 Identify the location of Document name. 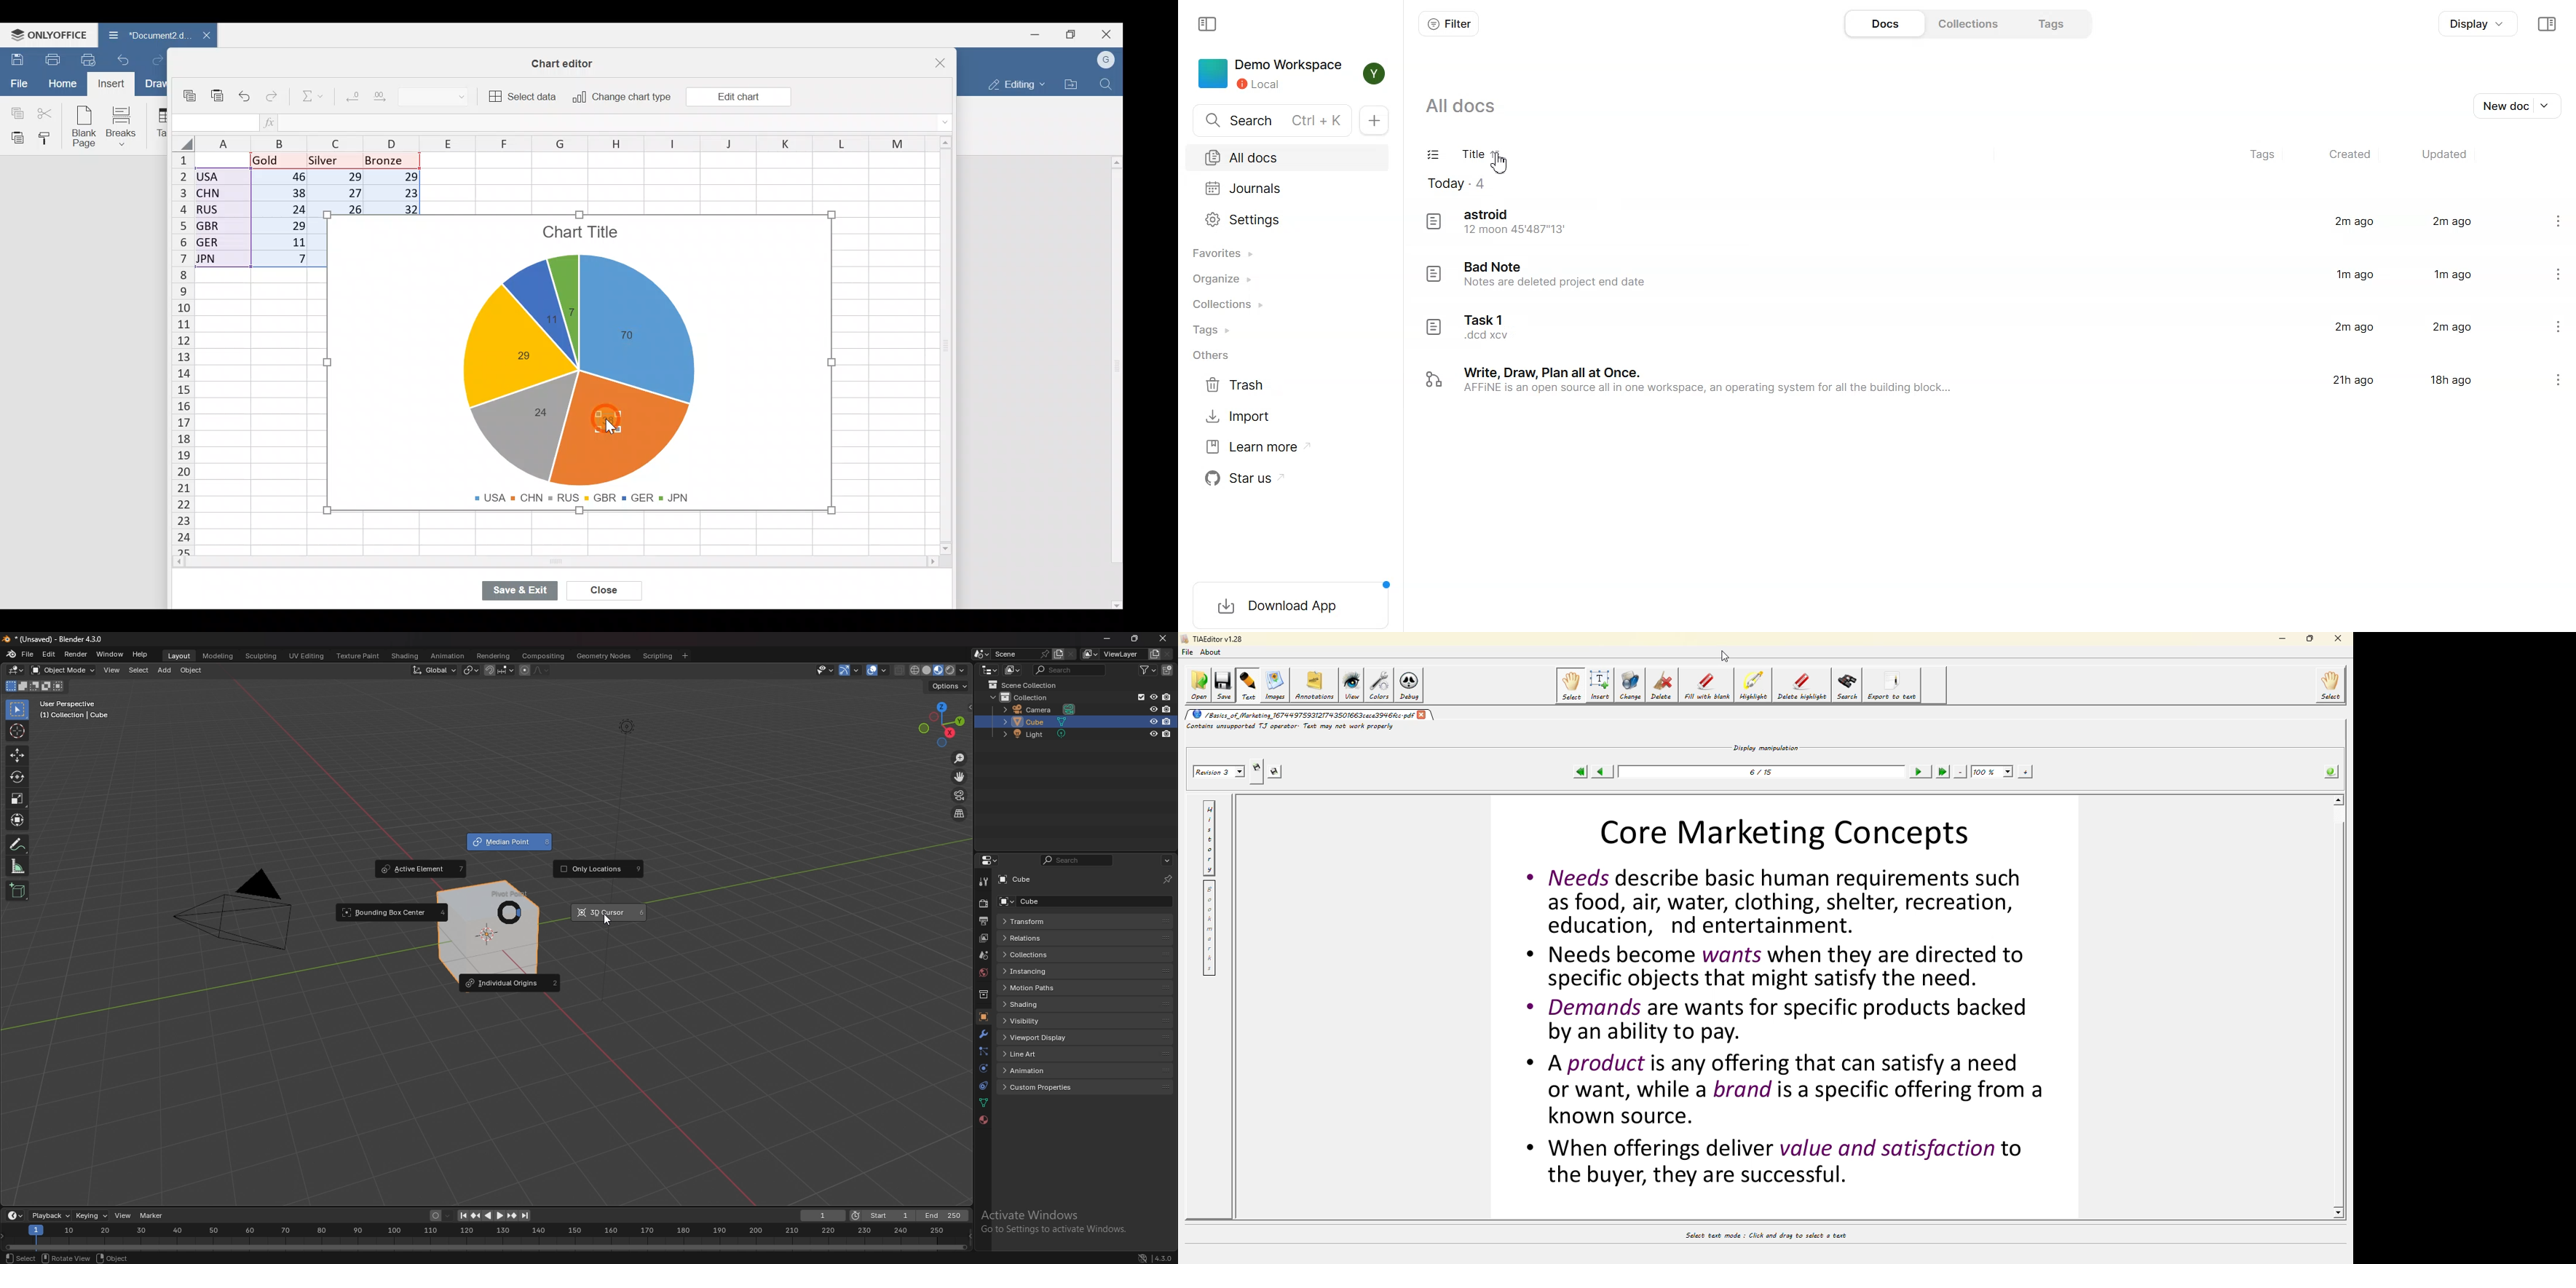
(145, 36).